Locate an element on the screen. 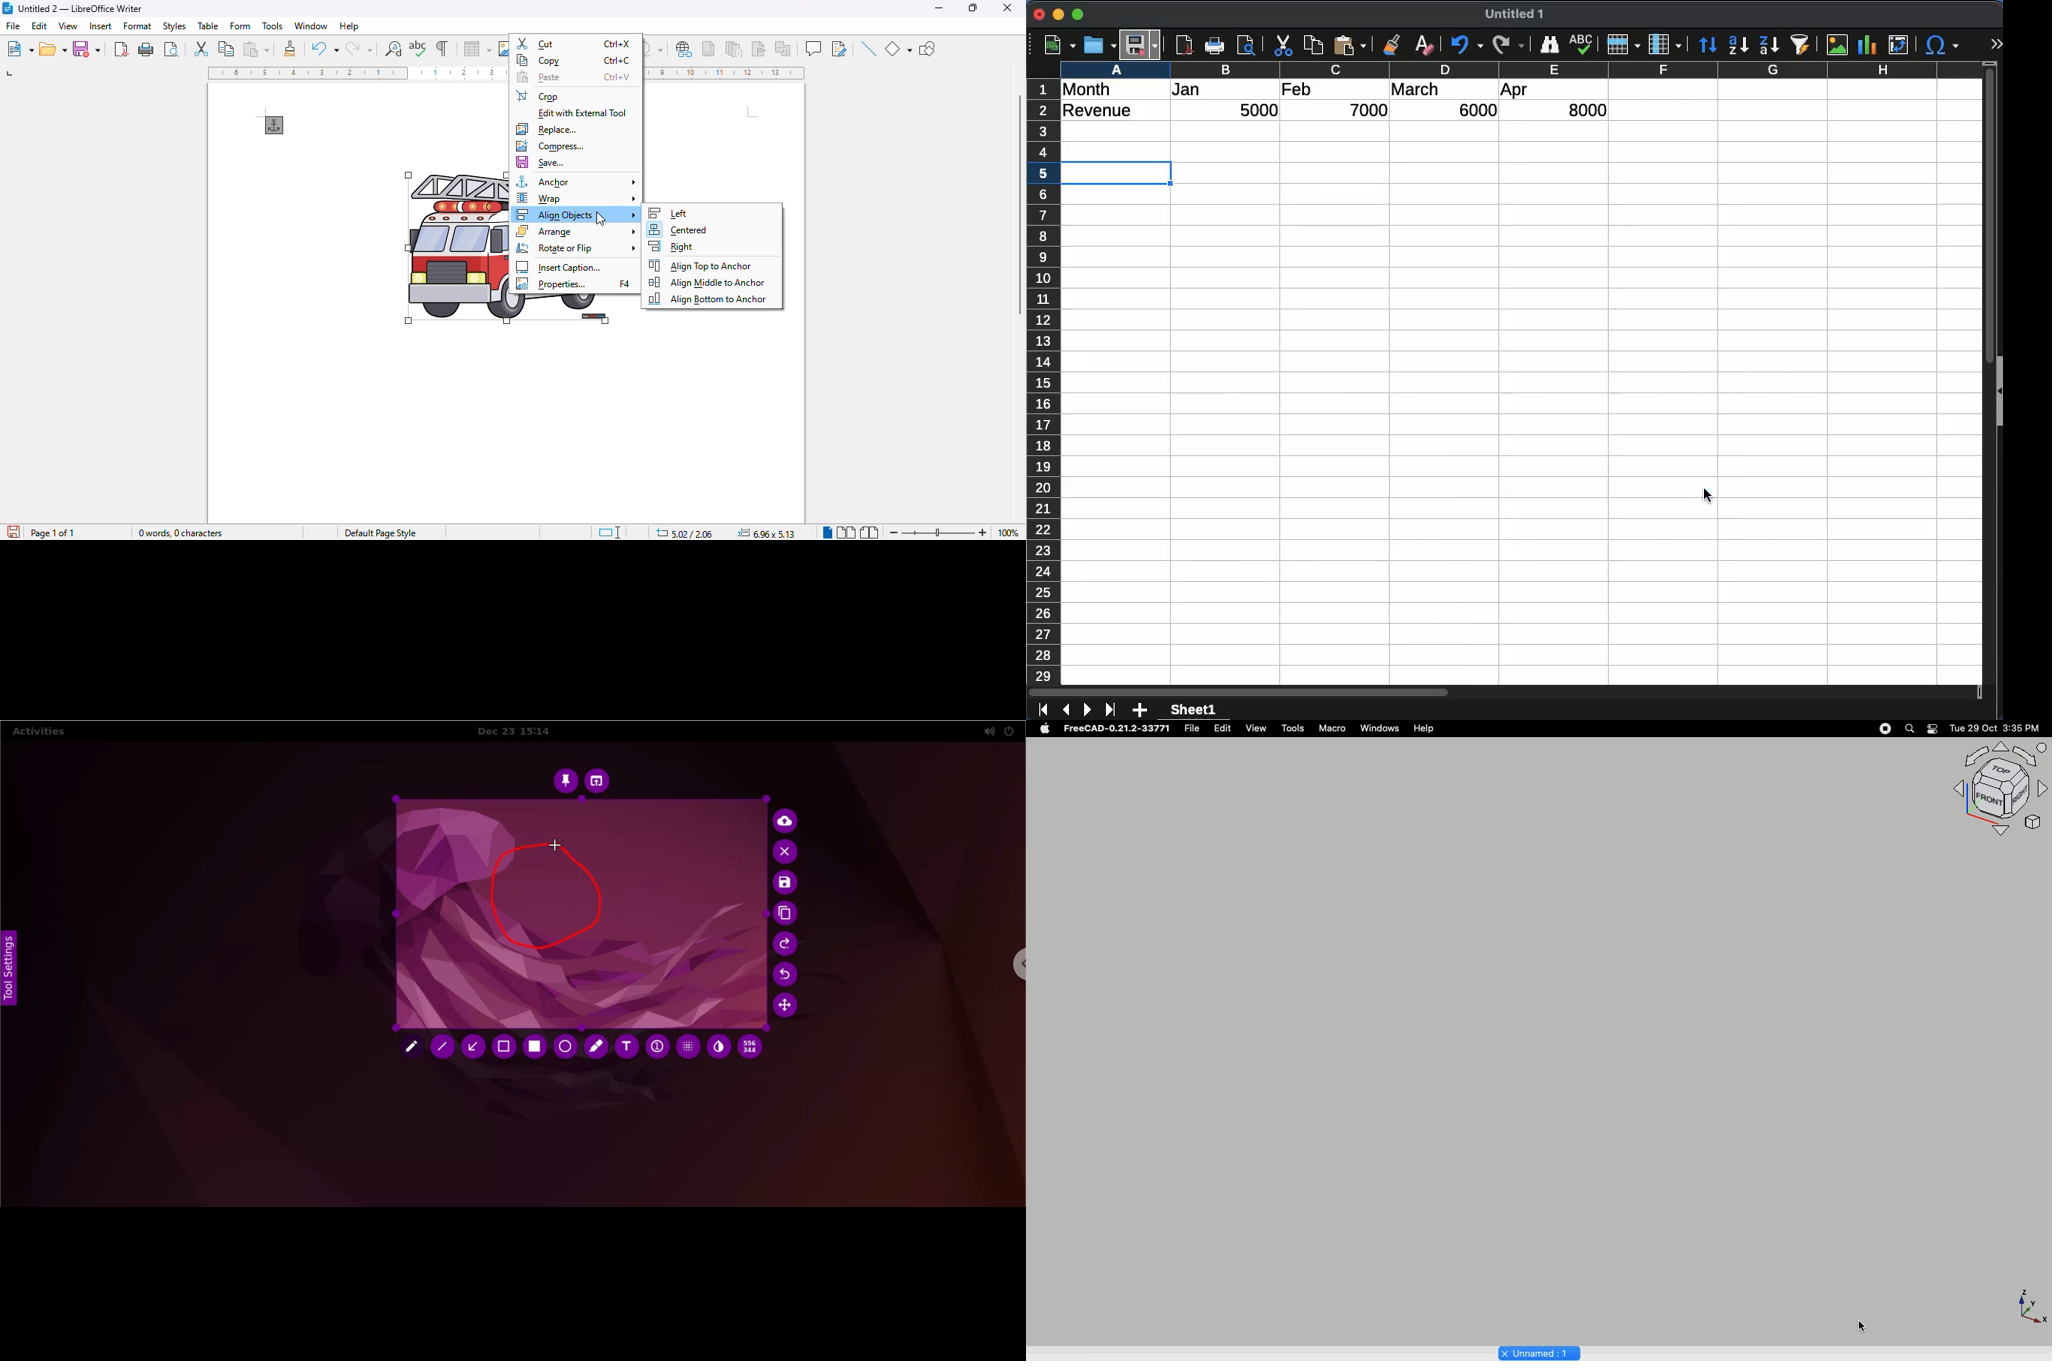 The width and height of the screenshot is (2072, 1372). show track changes functions is located at coordinates (840, 49).